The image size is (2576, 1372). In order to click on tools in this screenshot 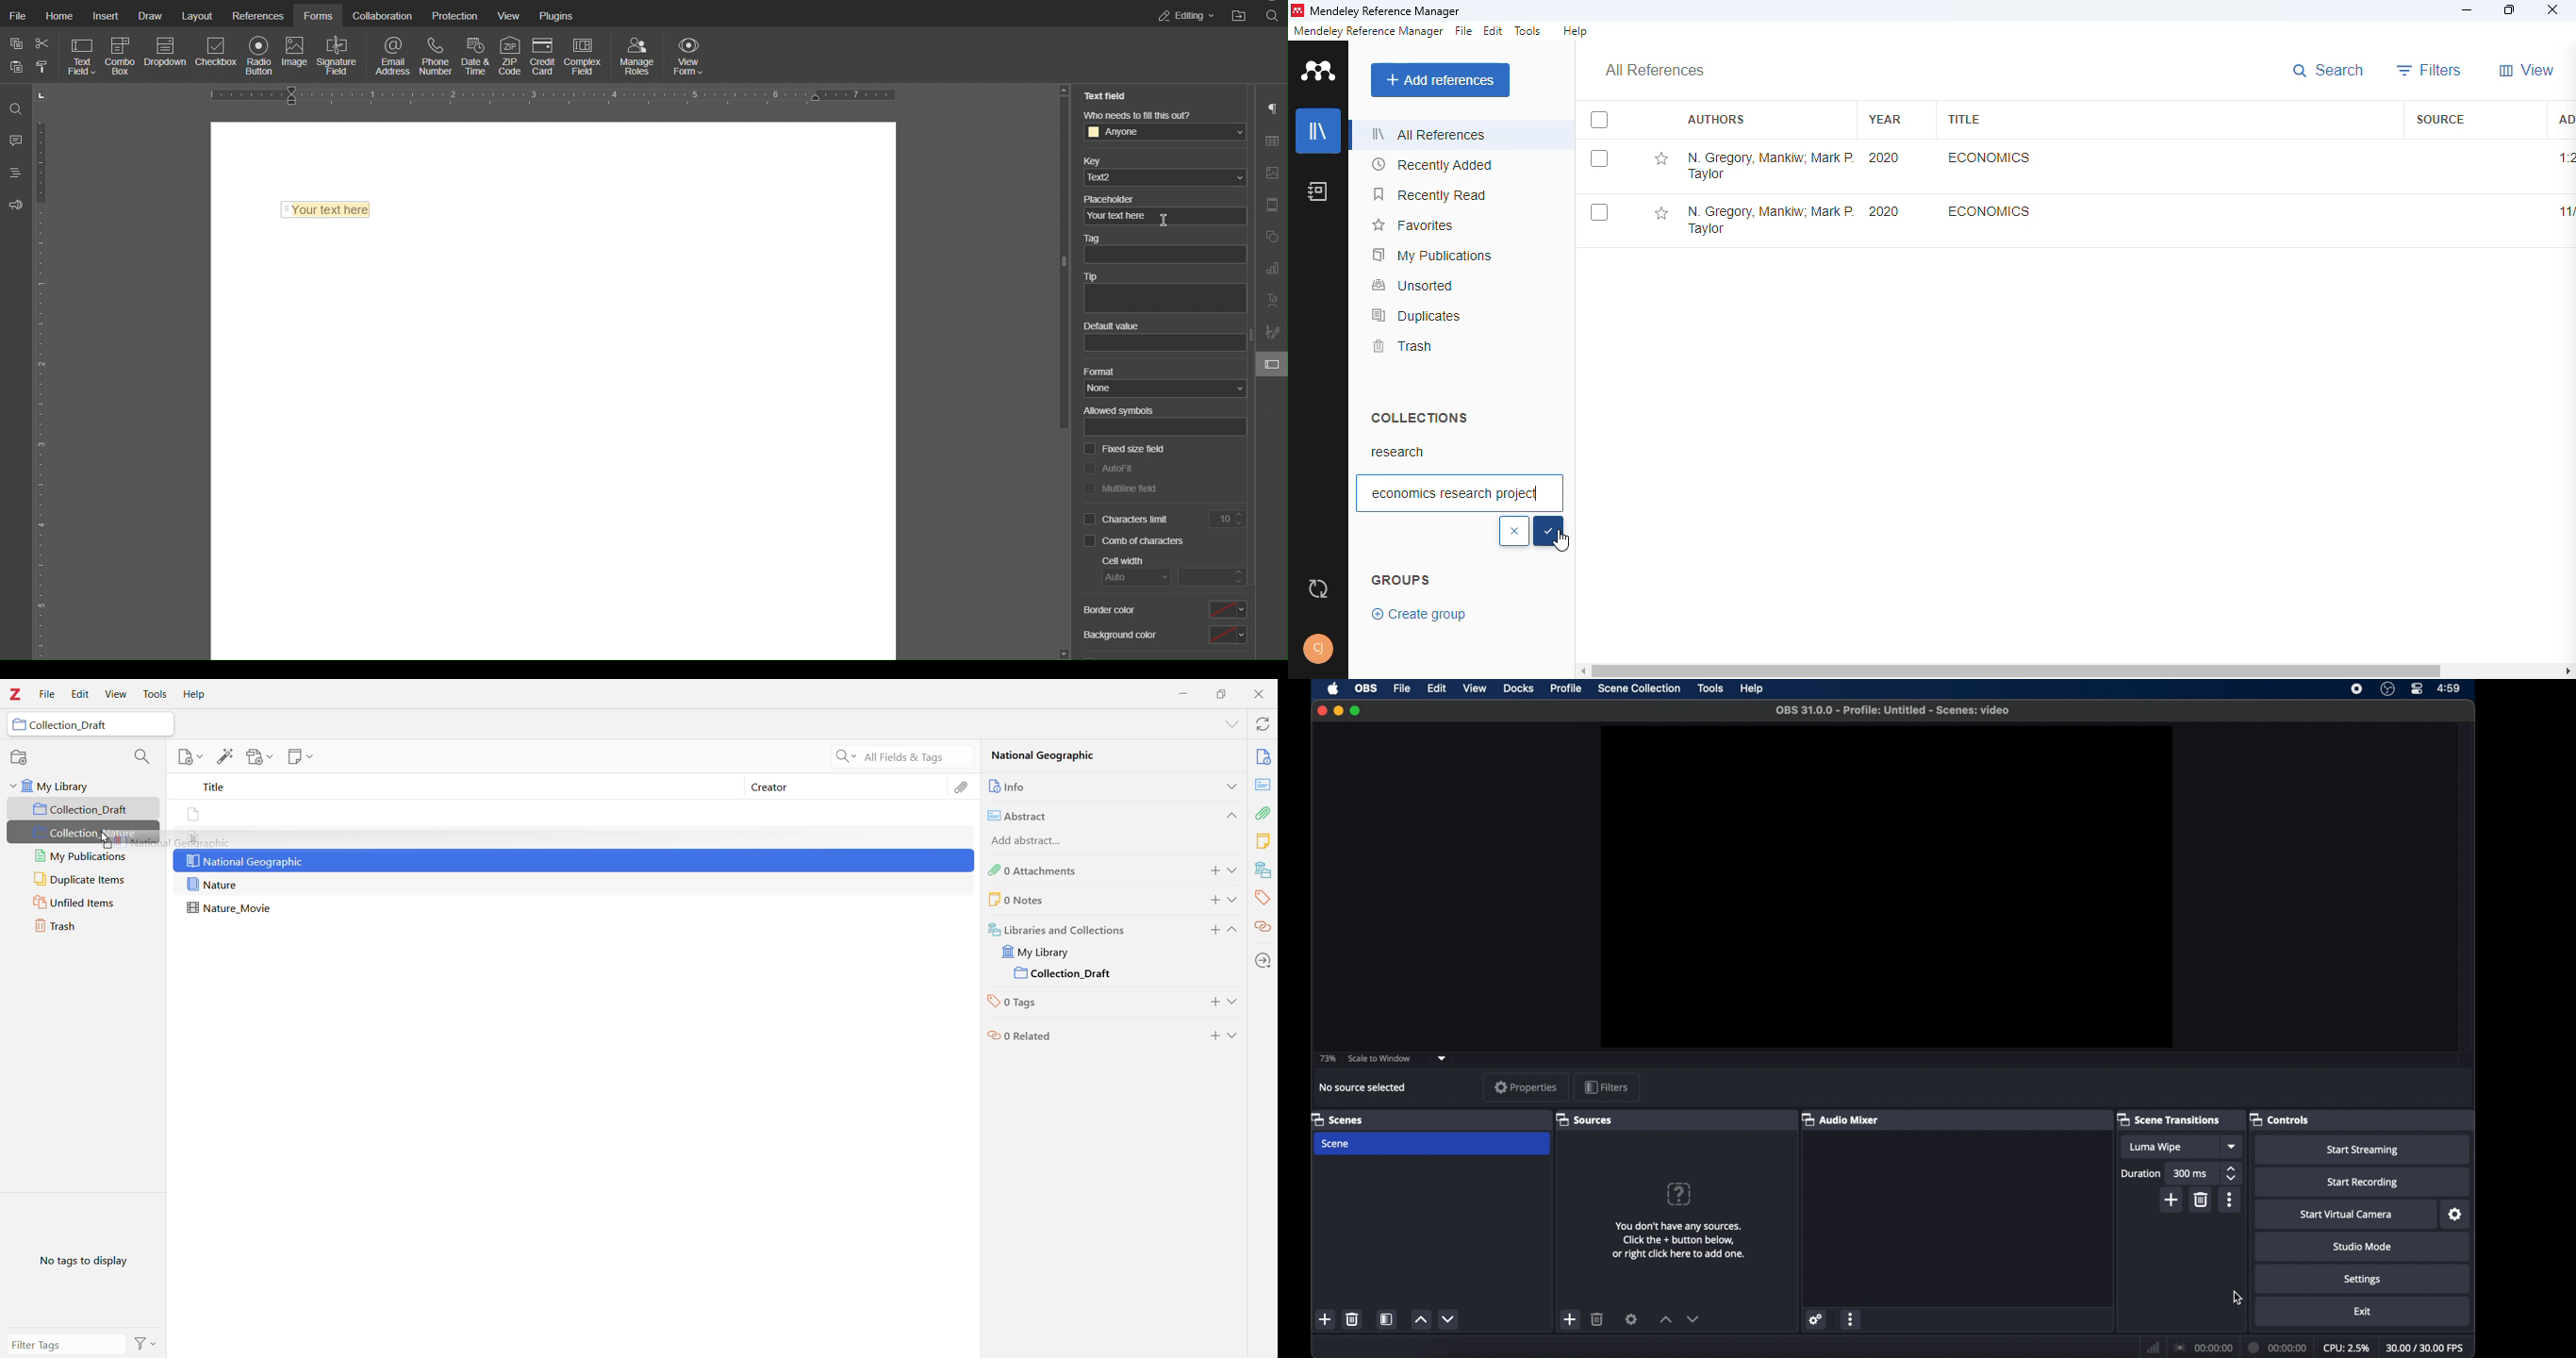, I will do `click(1528, 31)`.